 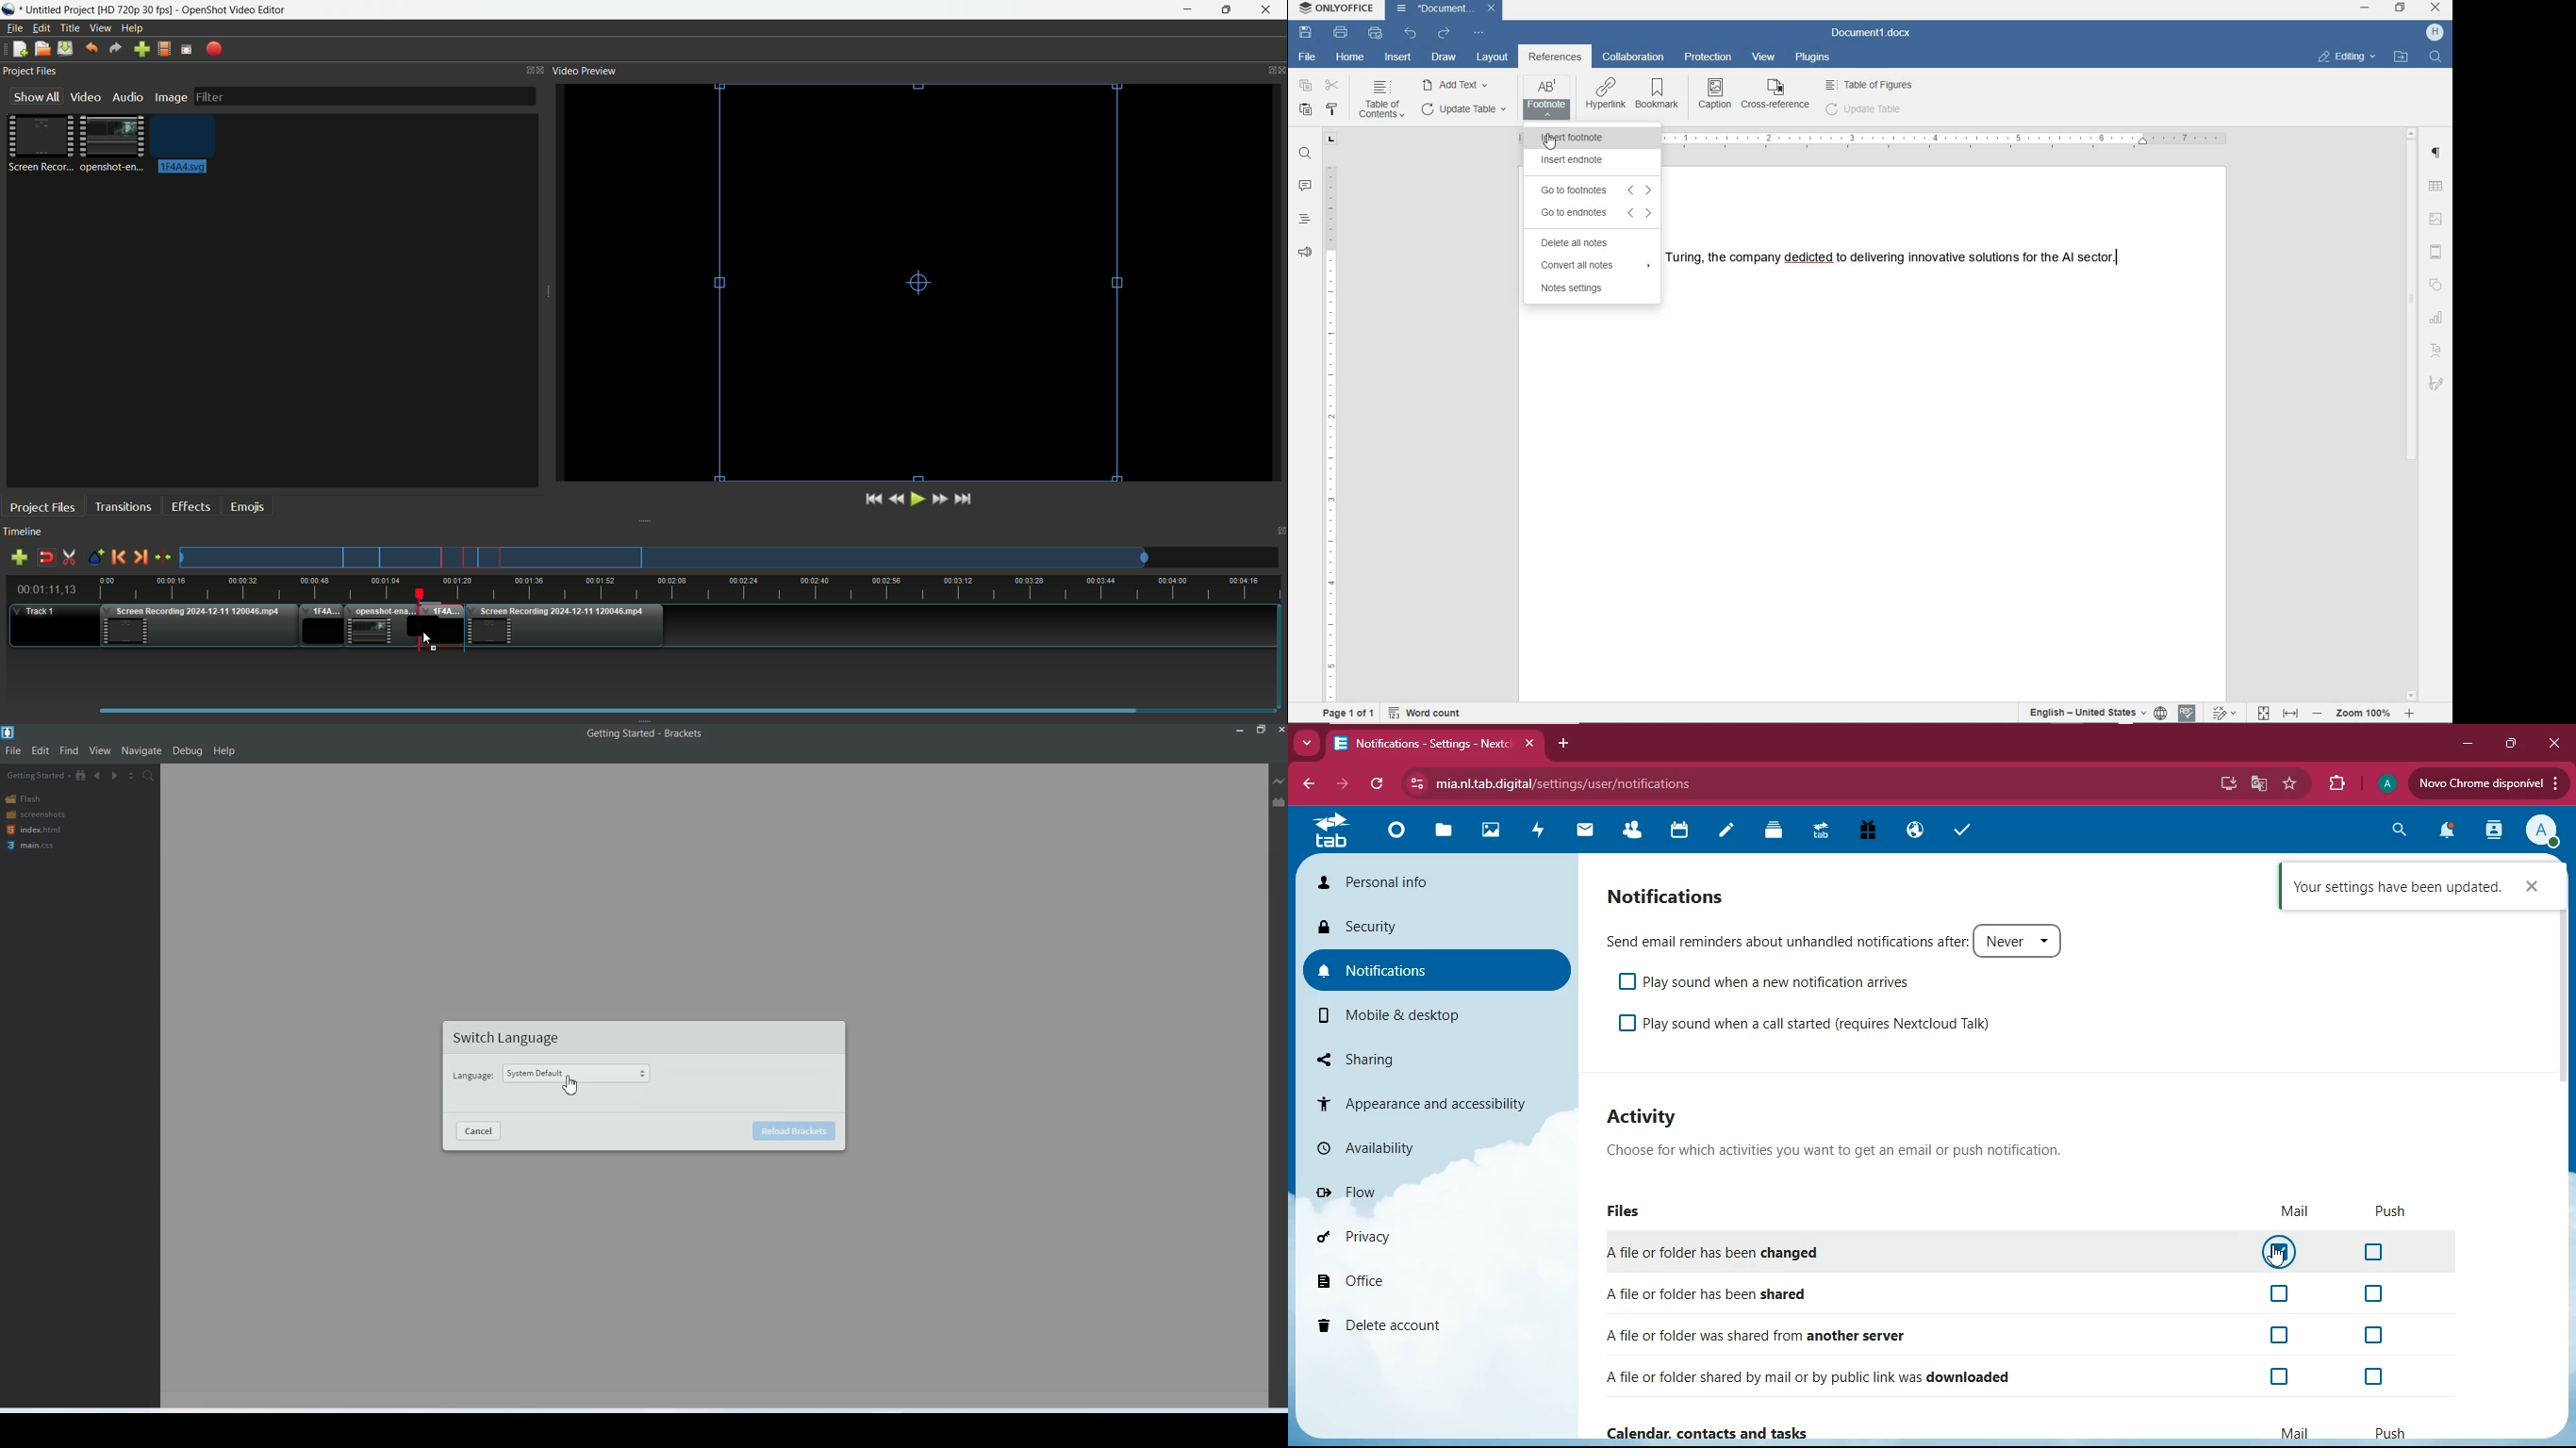 What do you see at coordinates (1871, 85) in the screenshot?
I see `table of figures` at bounding box center [1871, 85].